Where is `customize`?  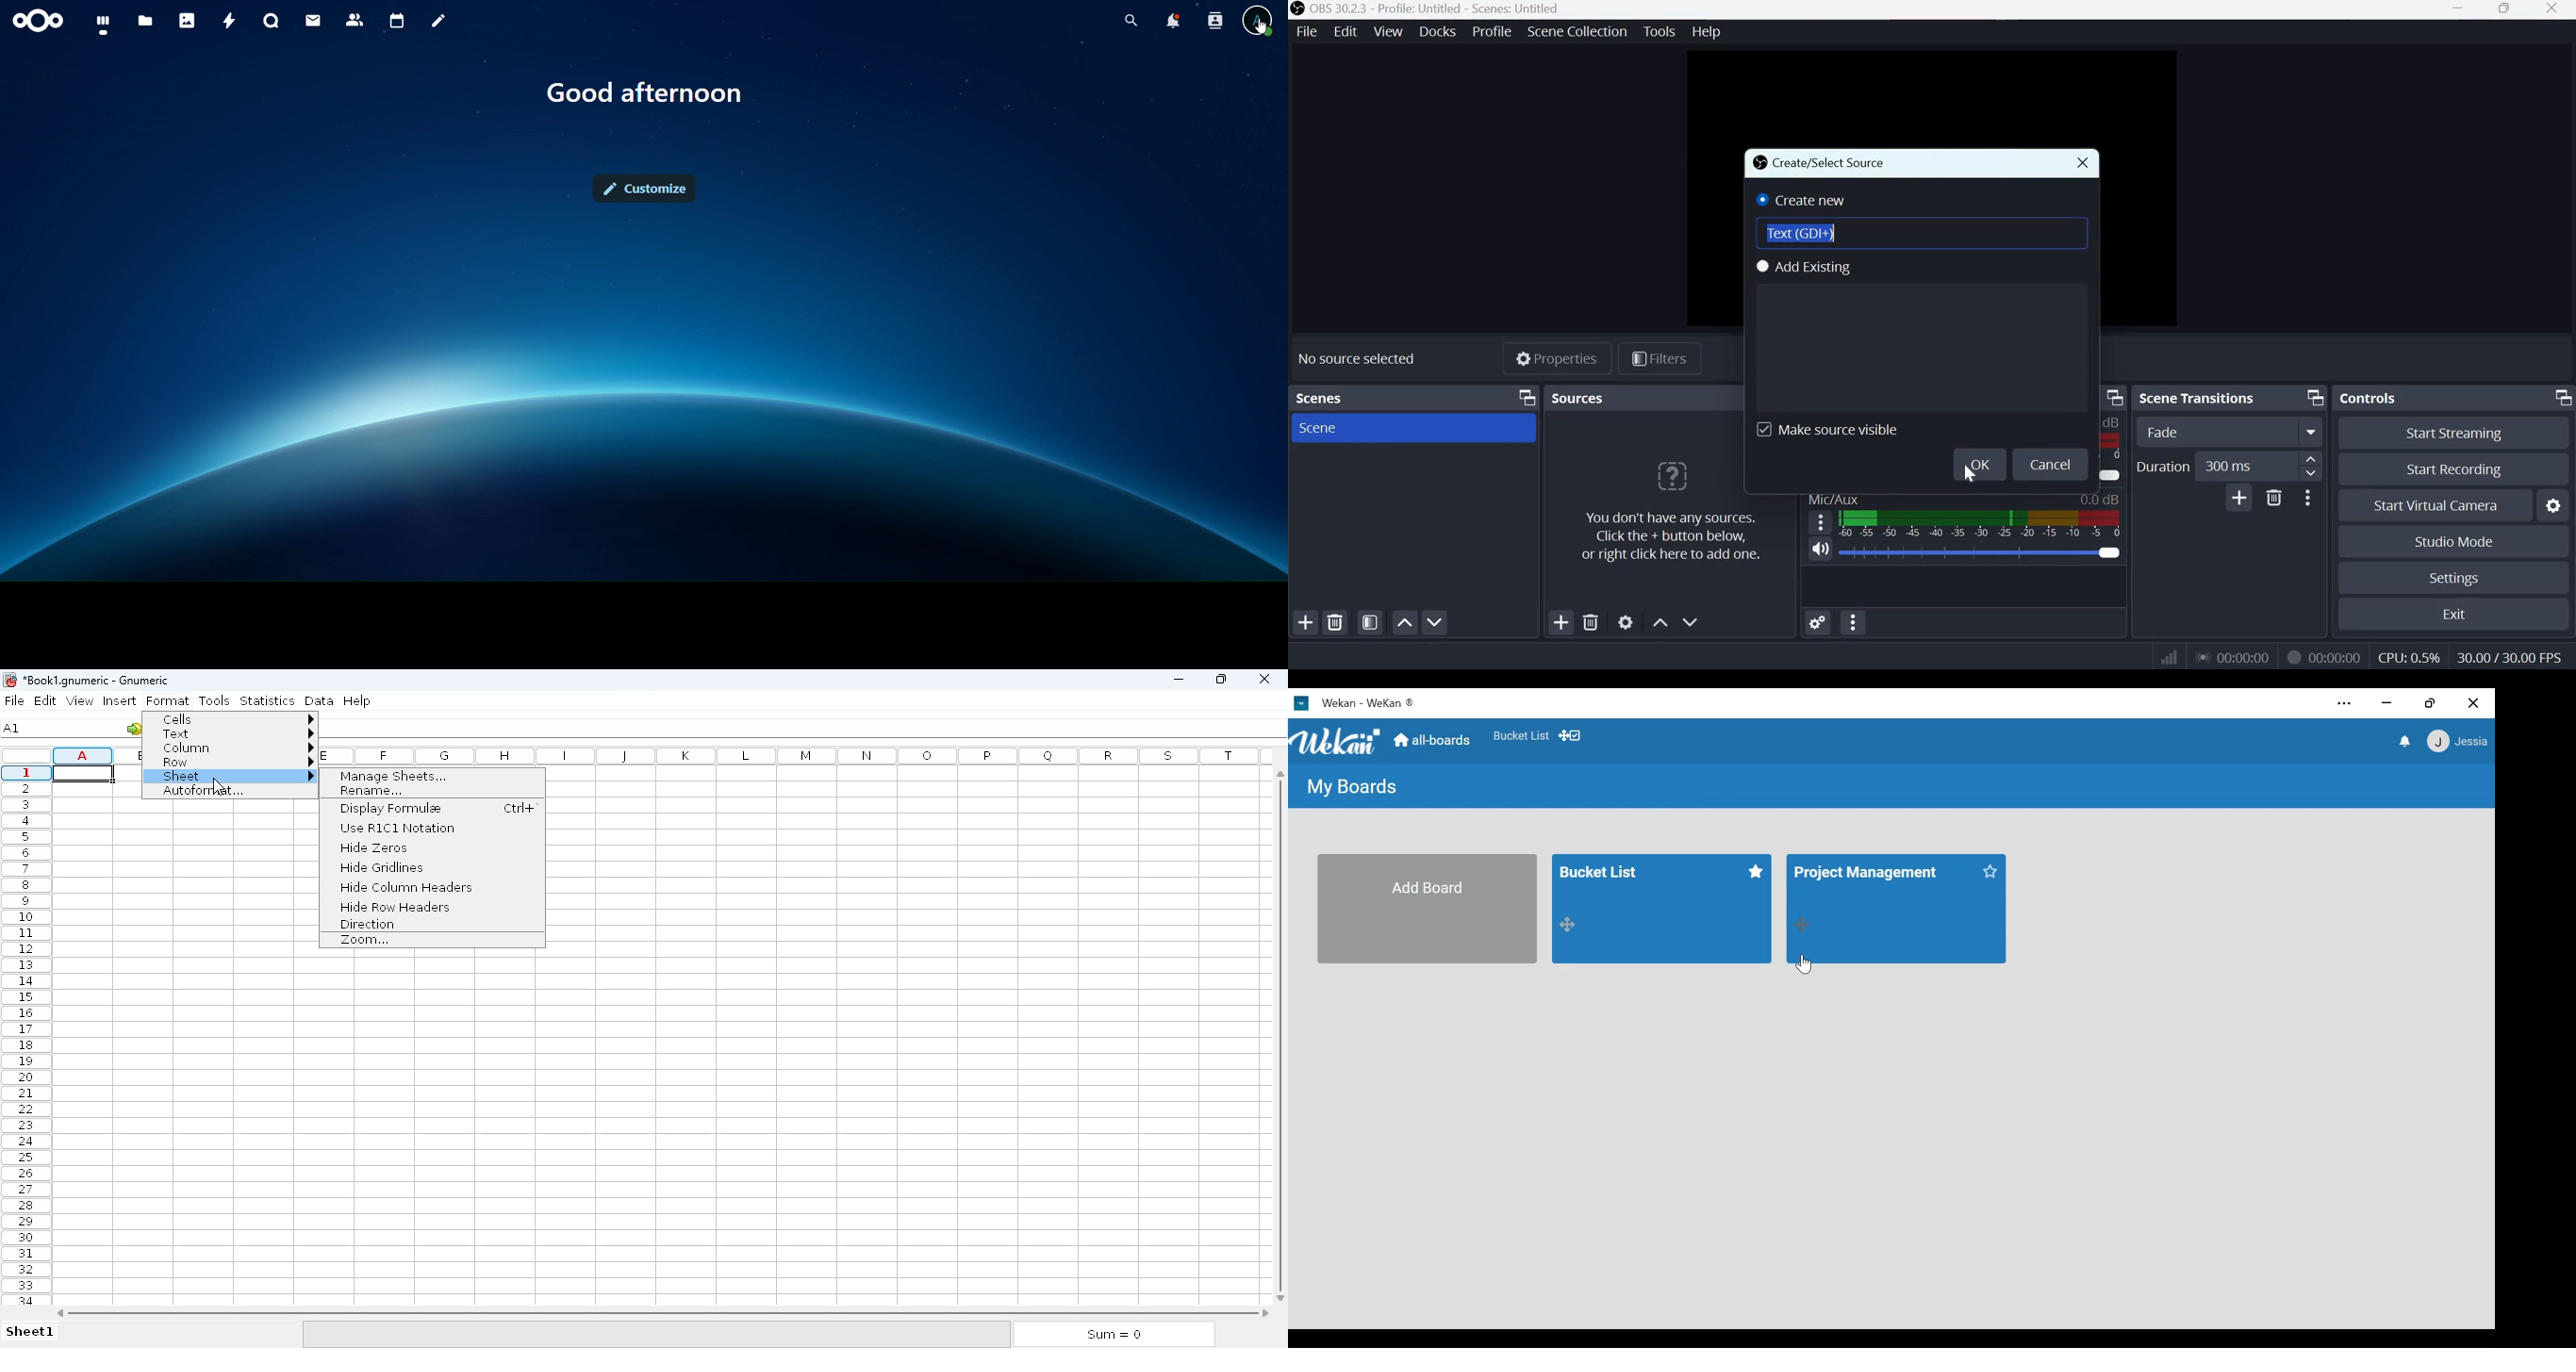 customize is located at coordinates (645, 188).